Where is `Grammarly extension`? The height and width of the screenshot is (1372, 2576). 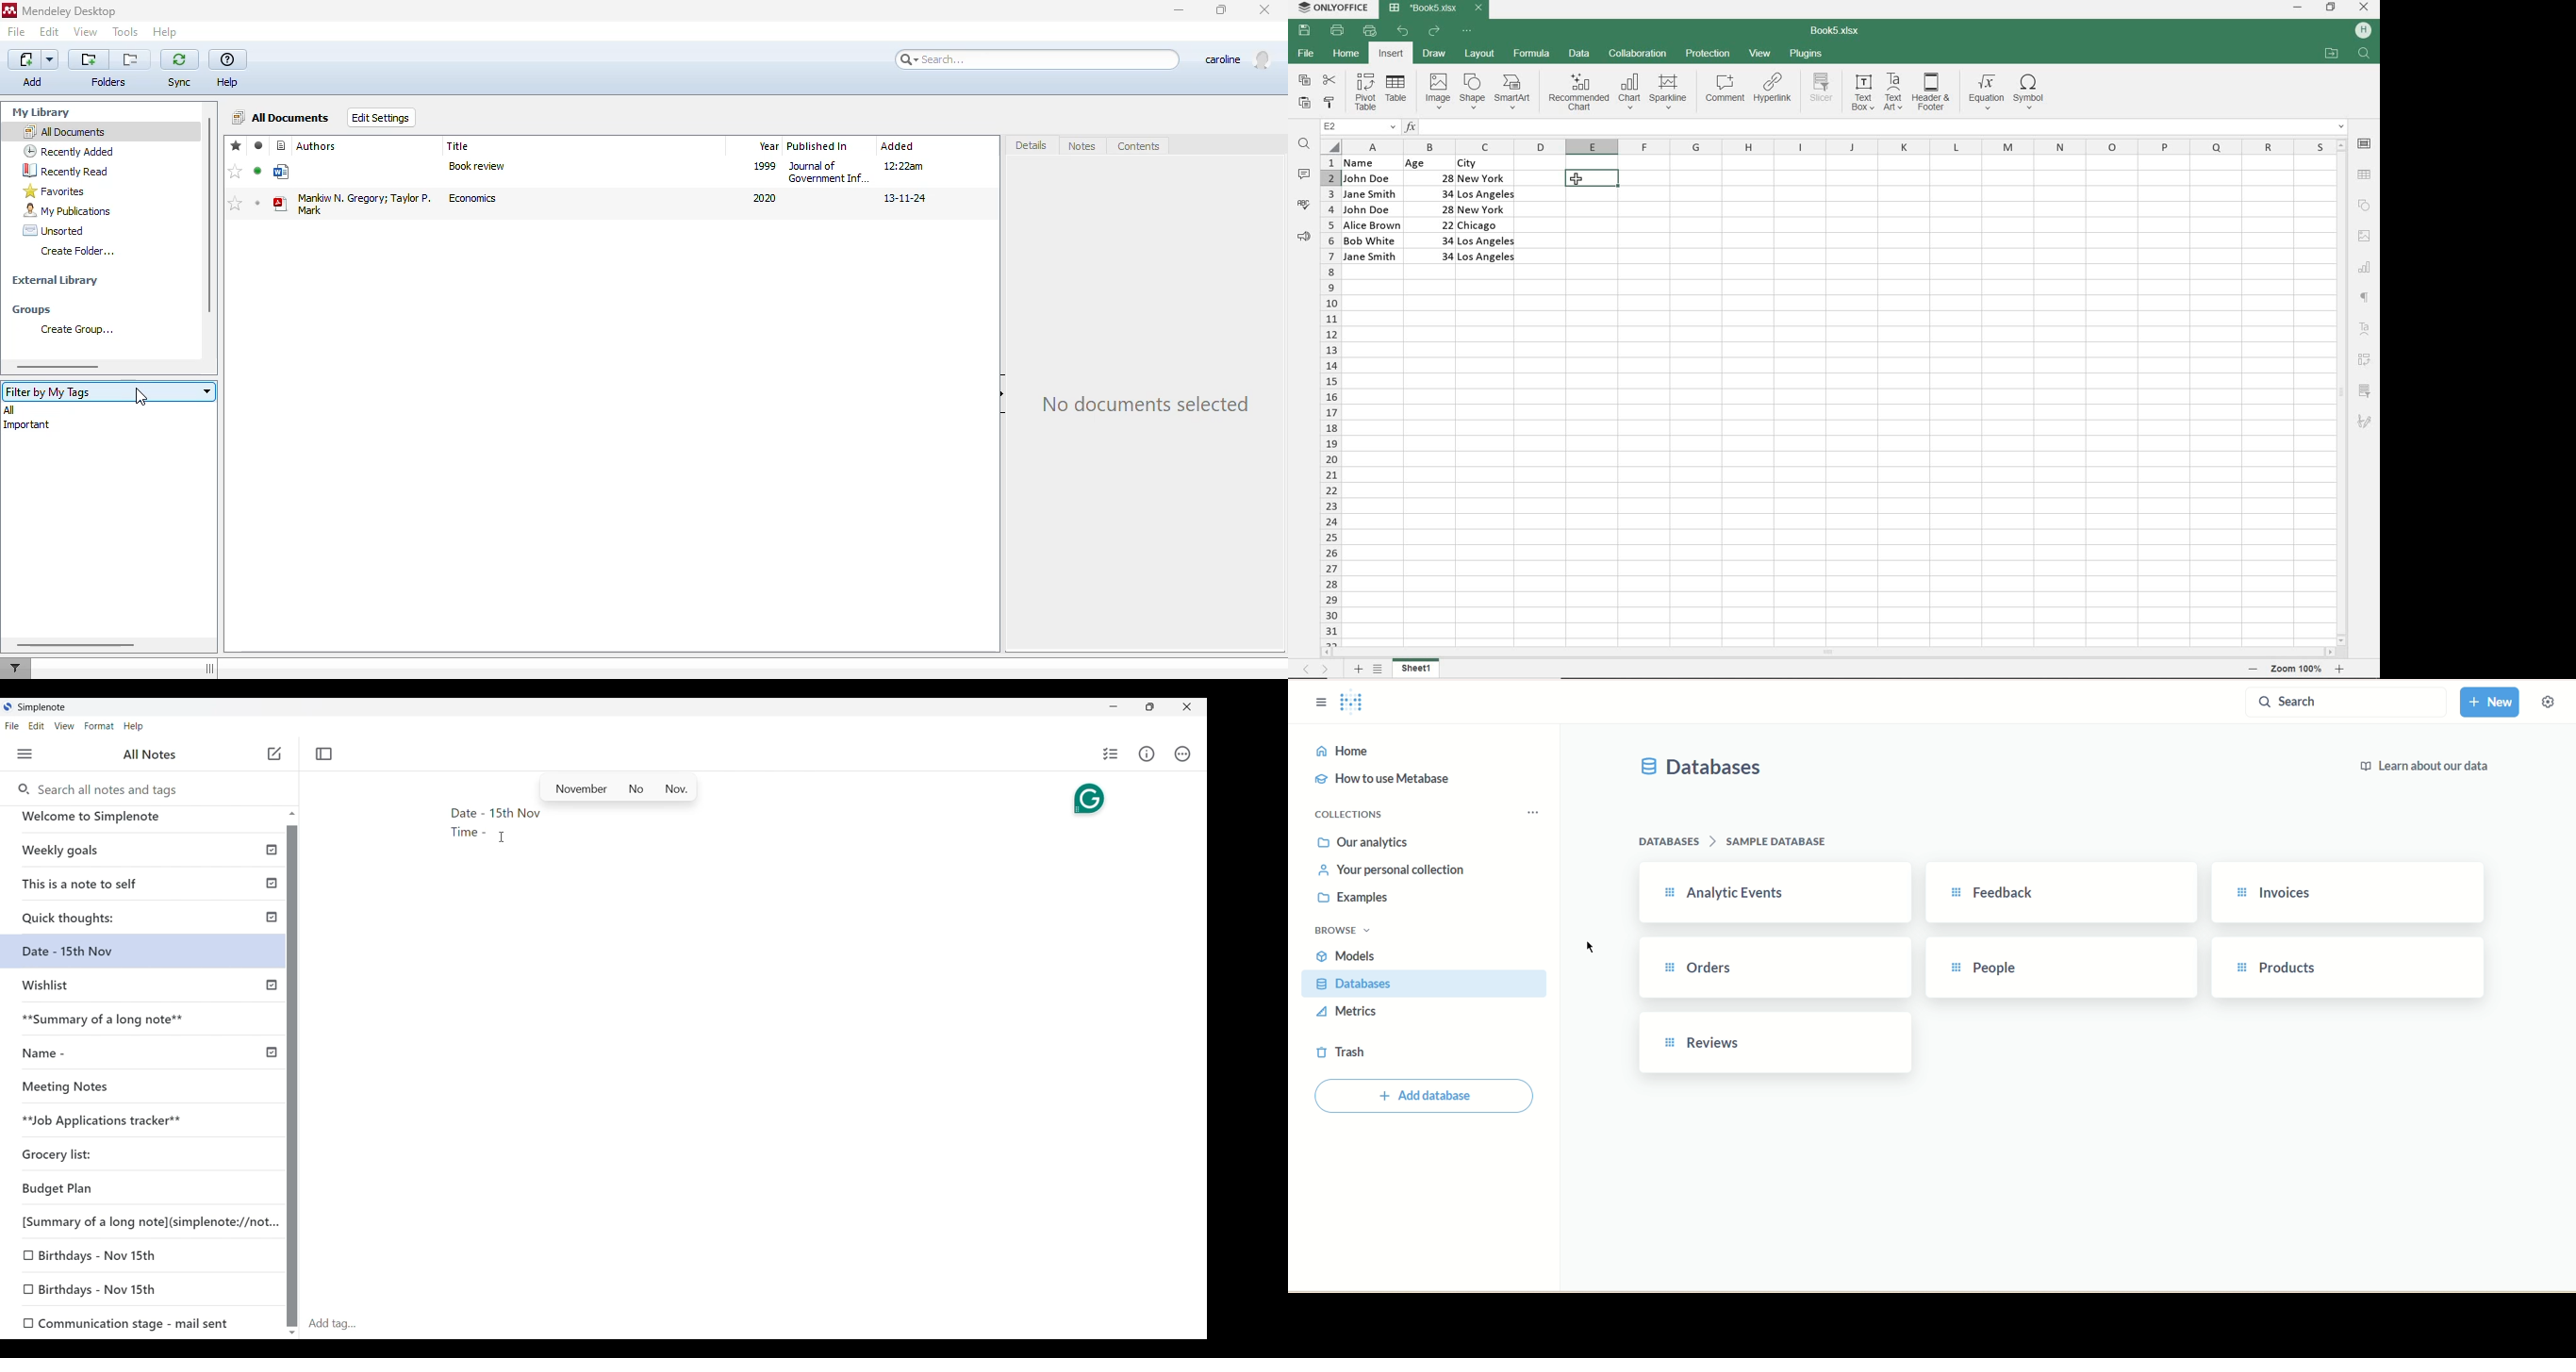
Grammarly extension is located at coordinates (1089, 800).